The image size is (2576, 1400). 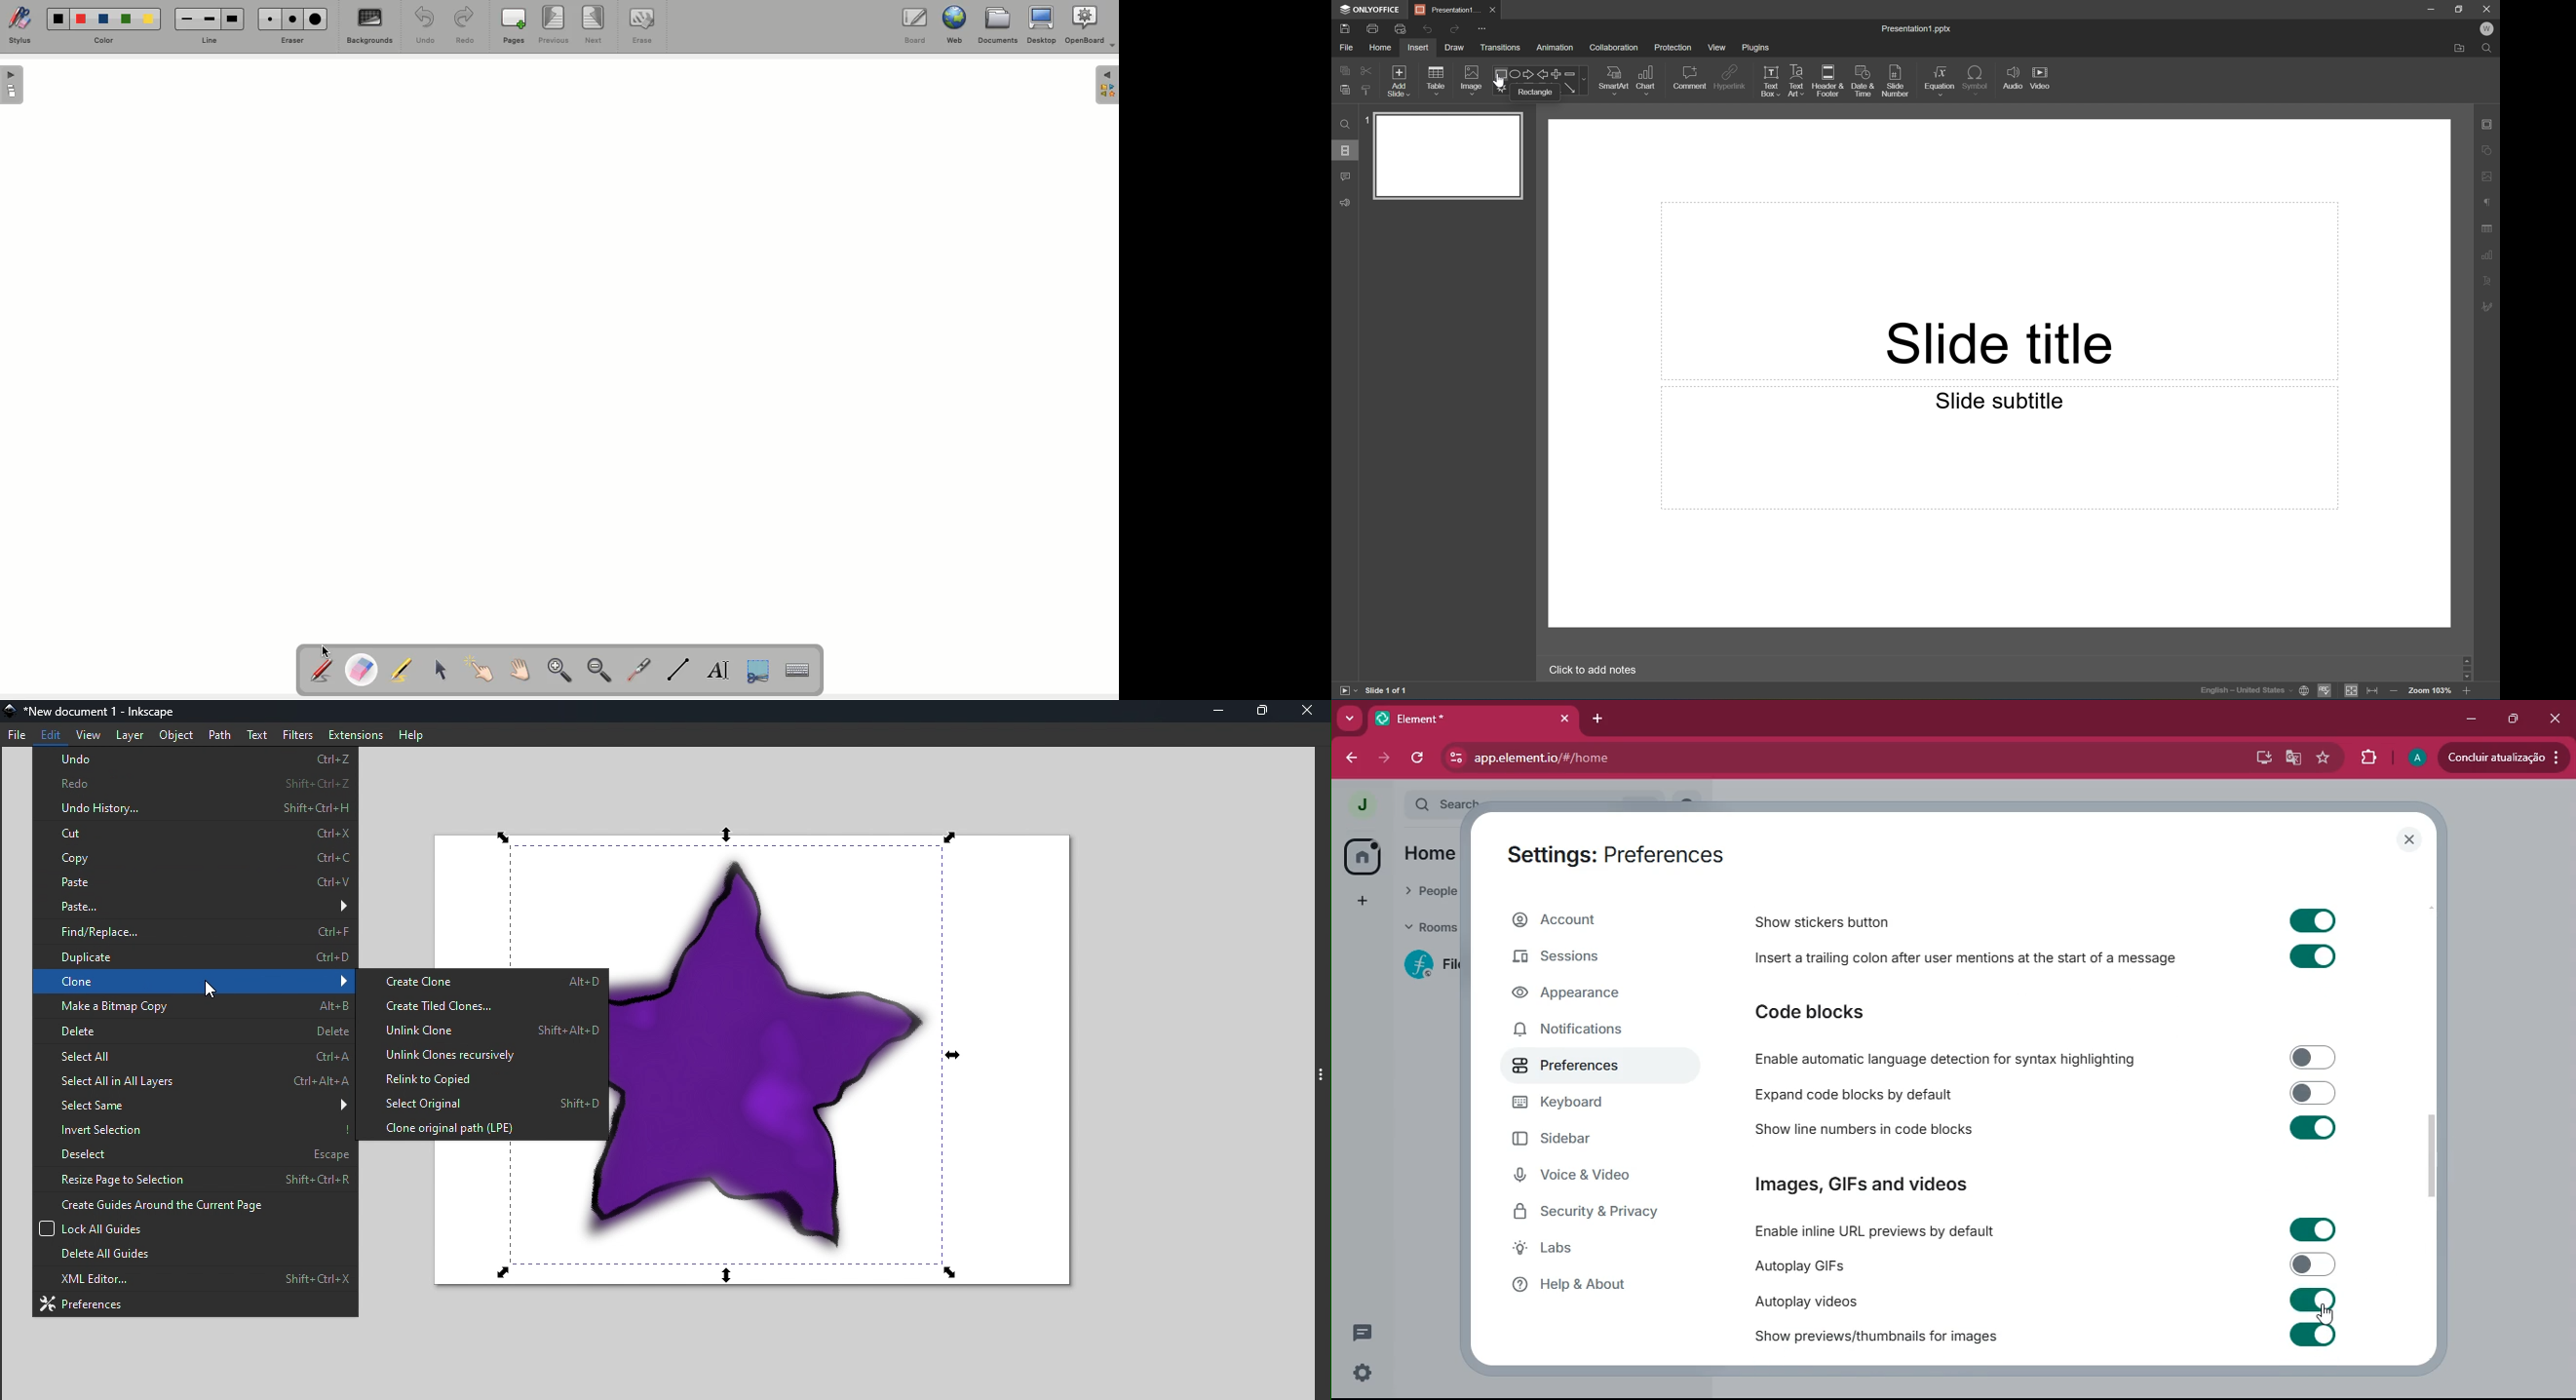 I want to click on English-United States, so click(x=2245, y=692).